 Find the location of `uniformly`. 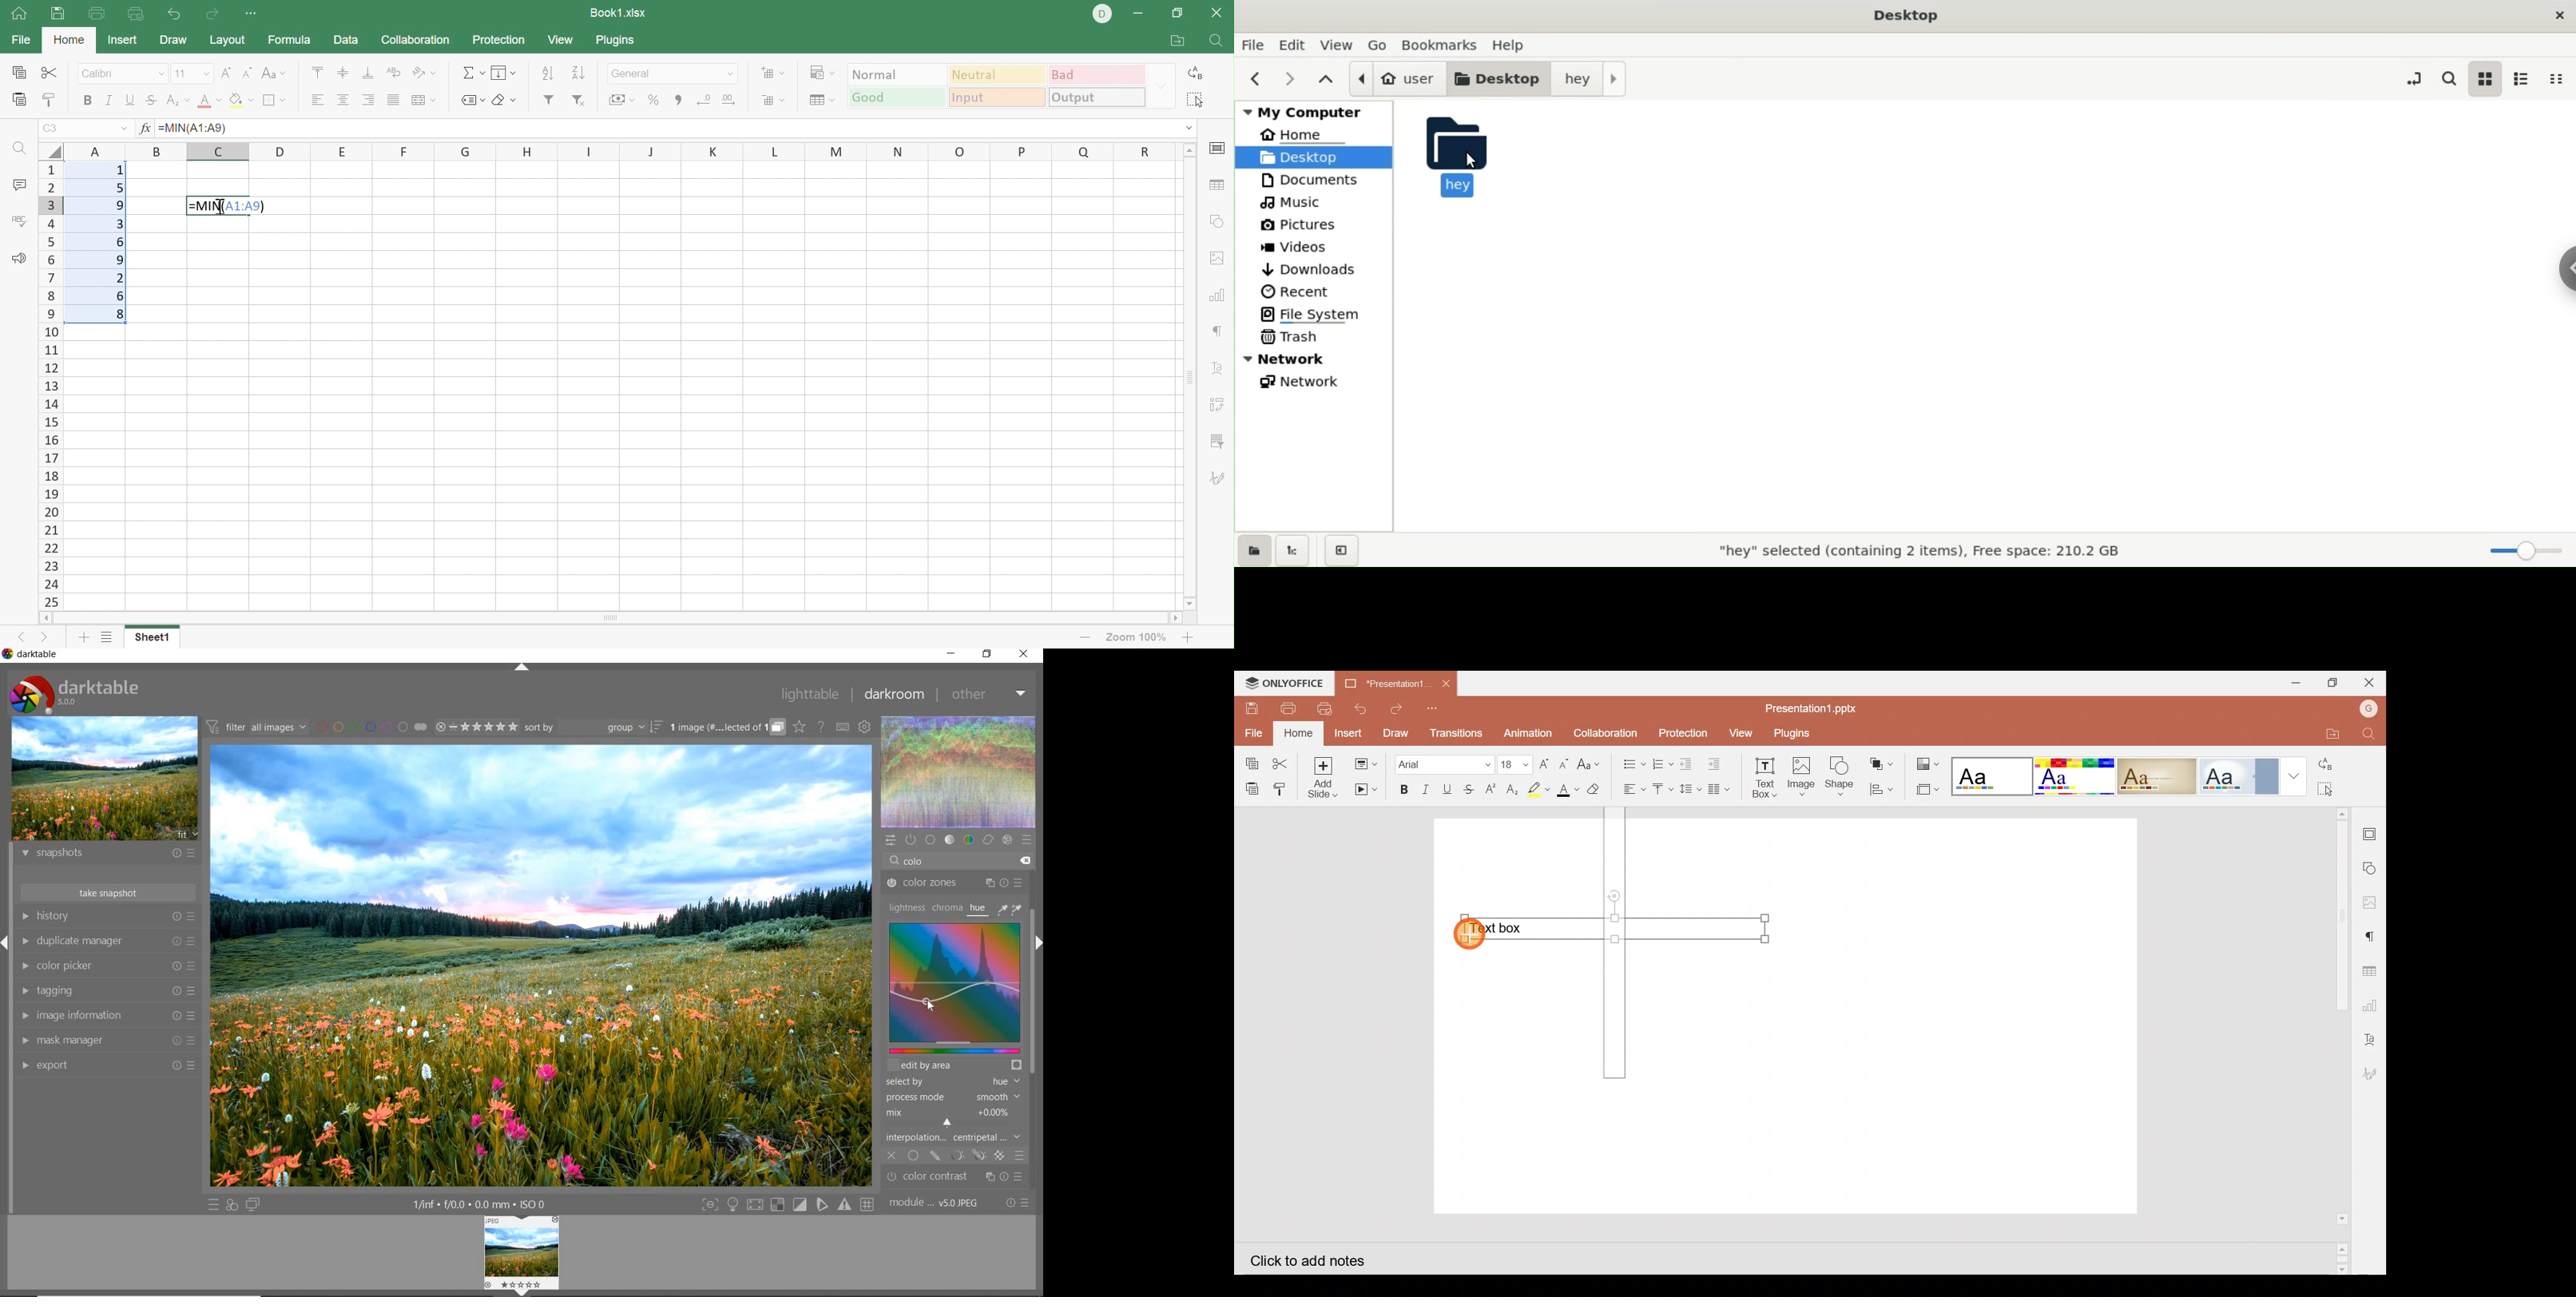

uniformly is located at coordinates (914, 1156).